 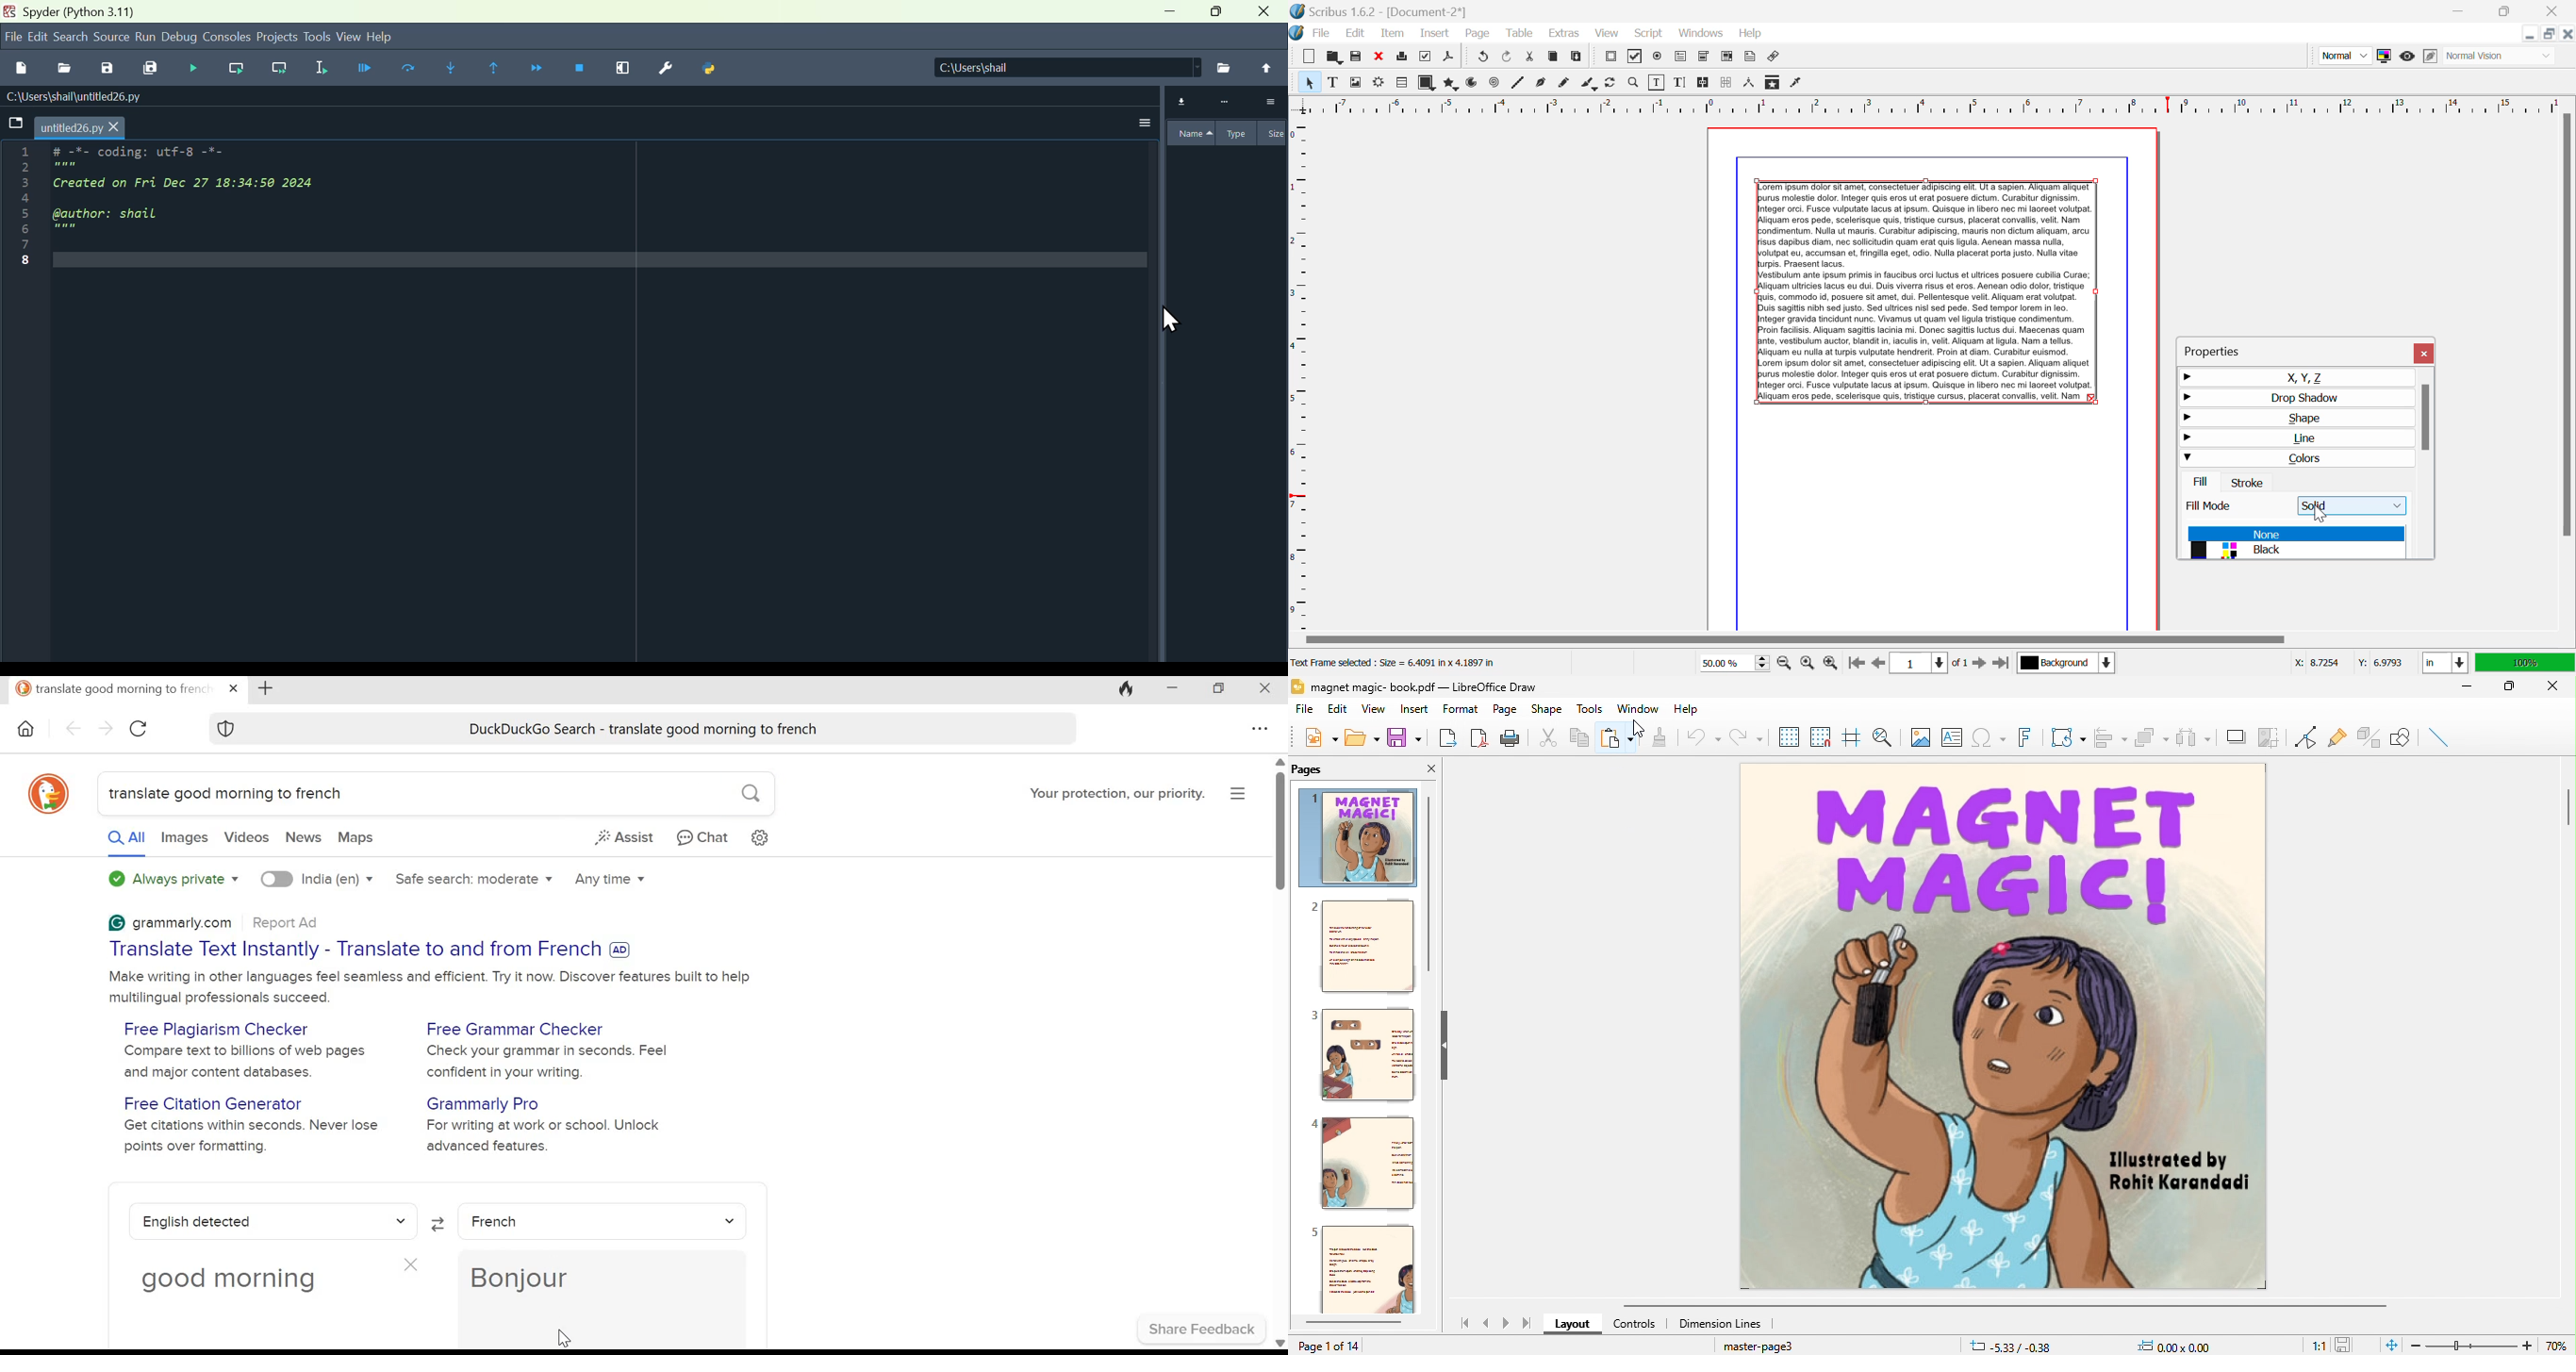 I want to click on Open, so click(x=1334, y=56).